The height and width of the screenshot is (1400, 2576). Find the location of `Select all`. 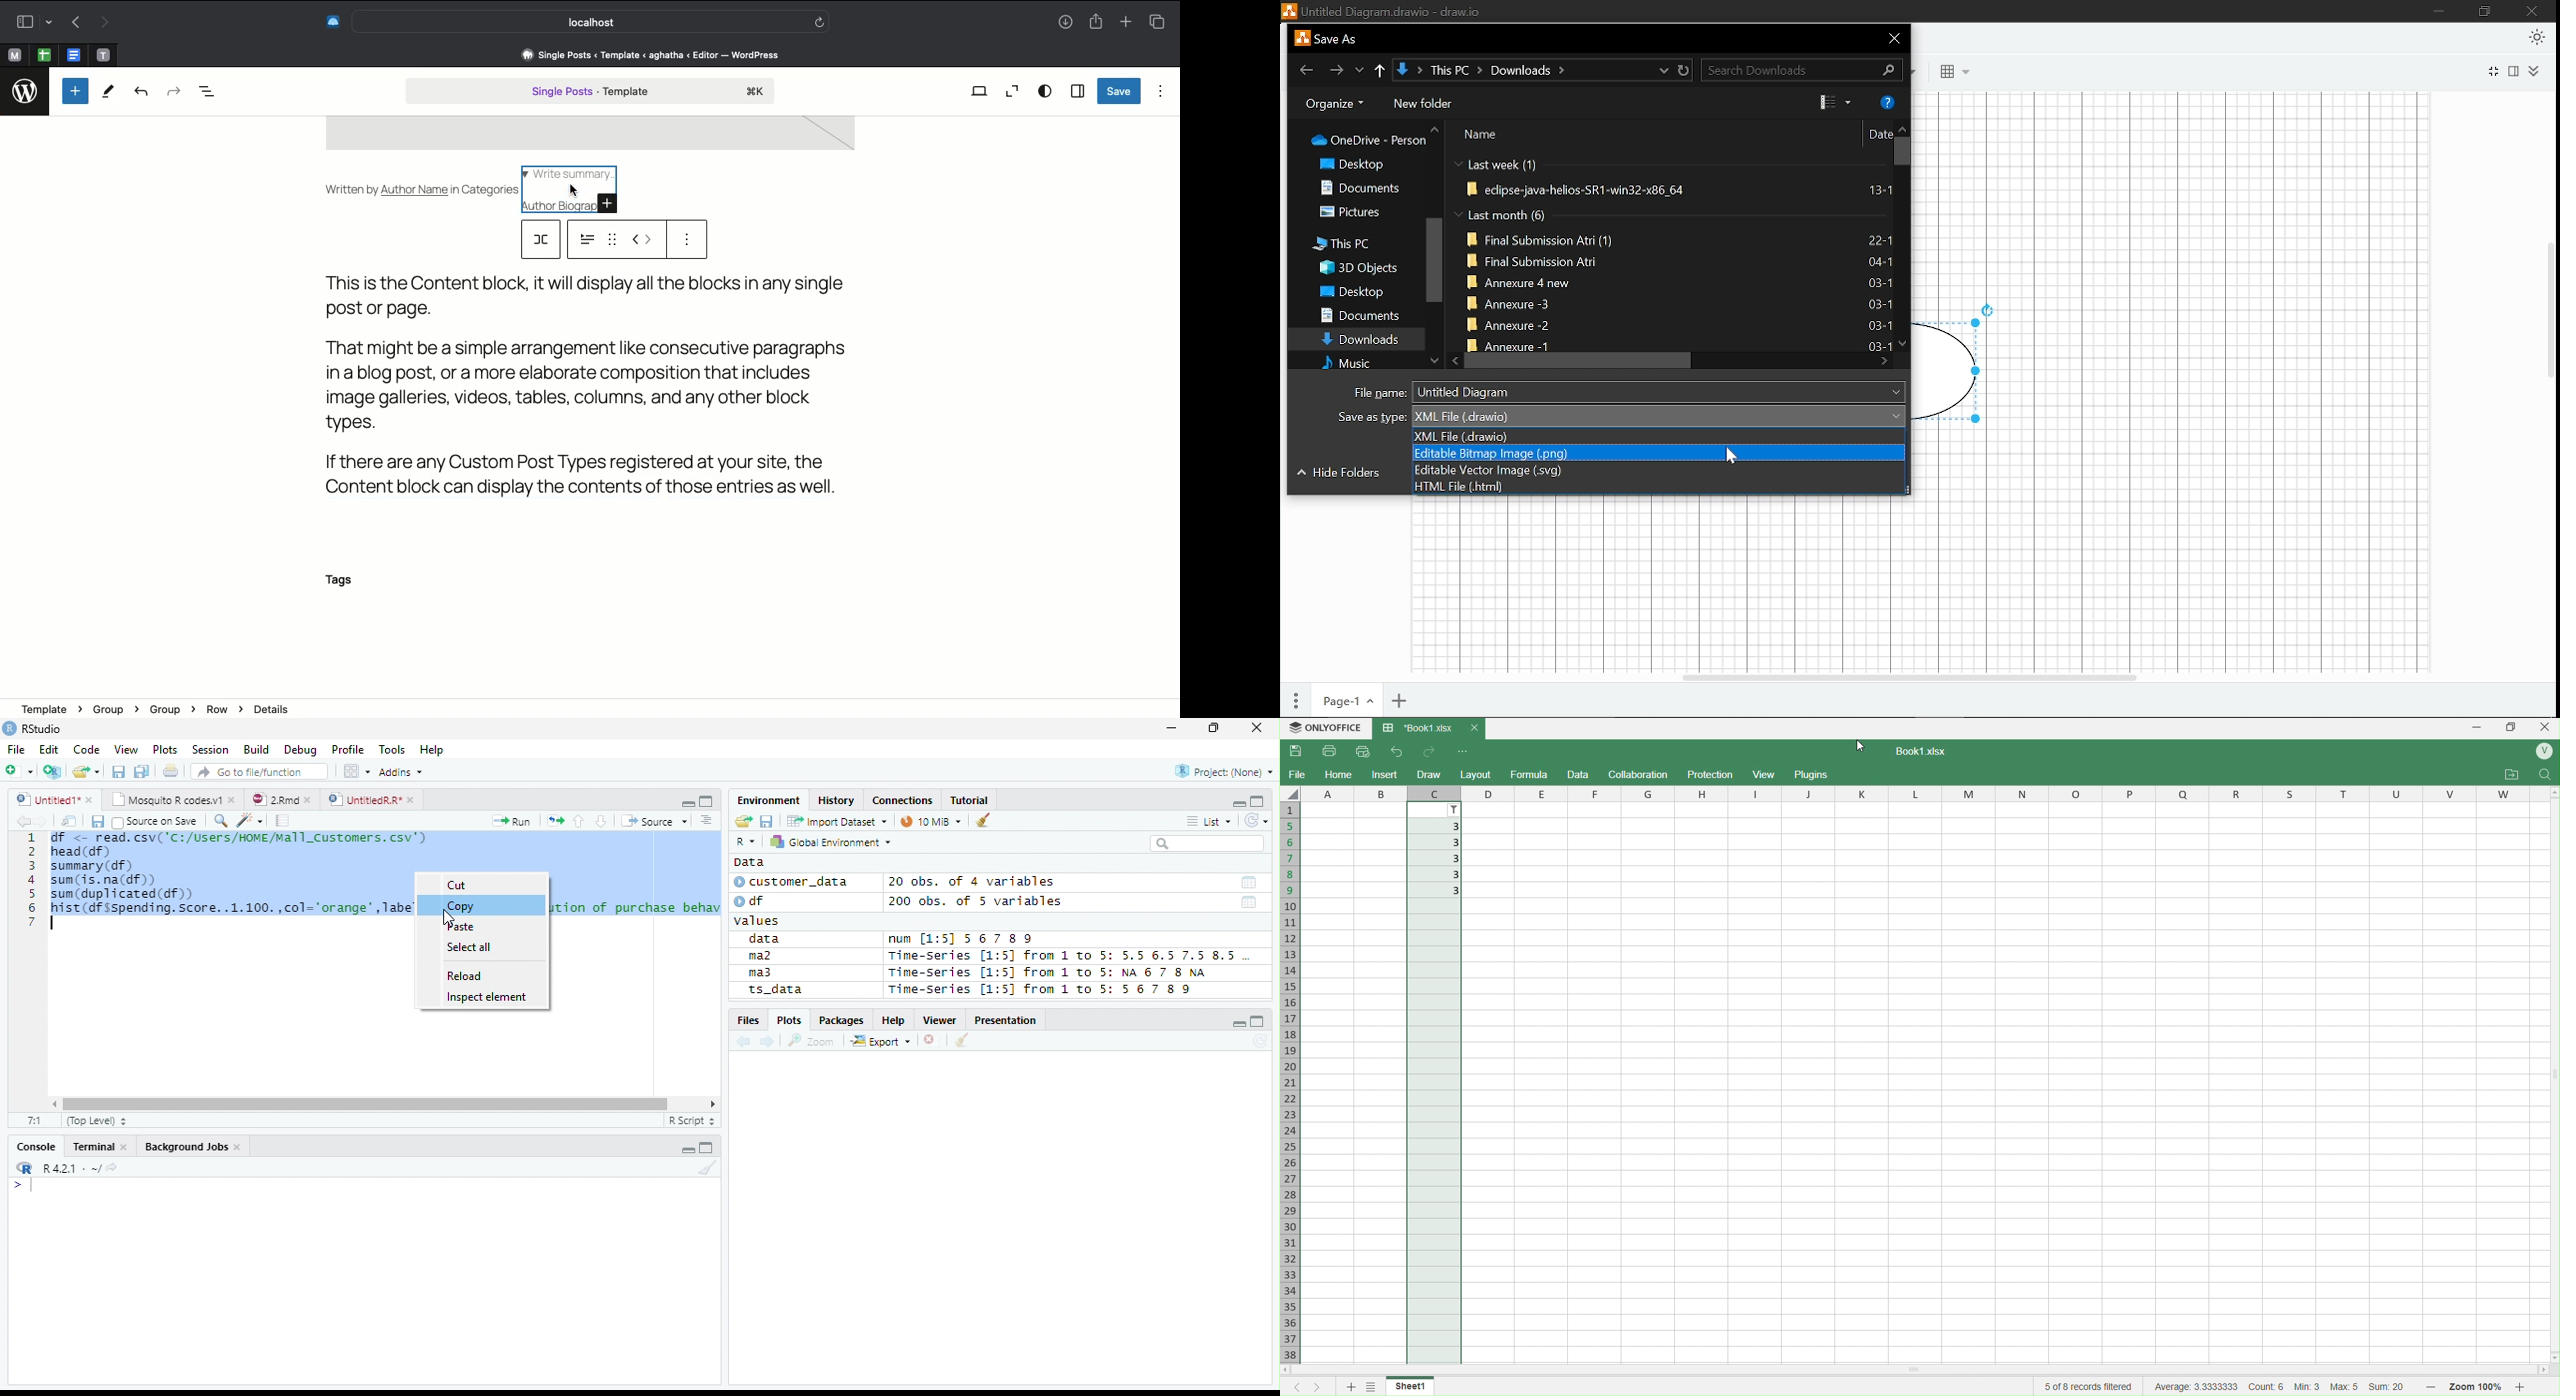

Select all is located at coordinates (469, 948).